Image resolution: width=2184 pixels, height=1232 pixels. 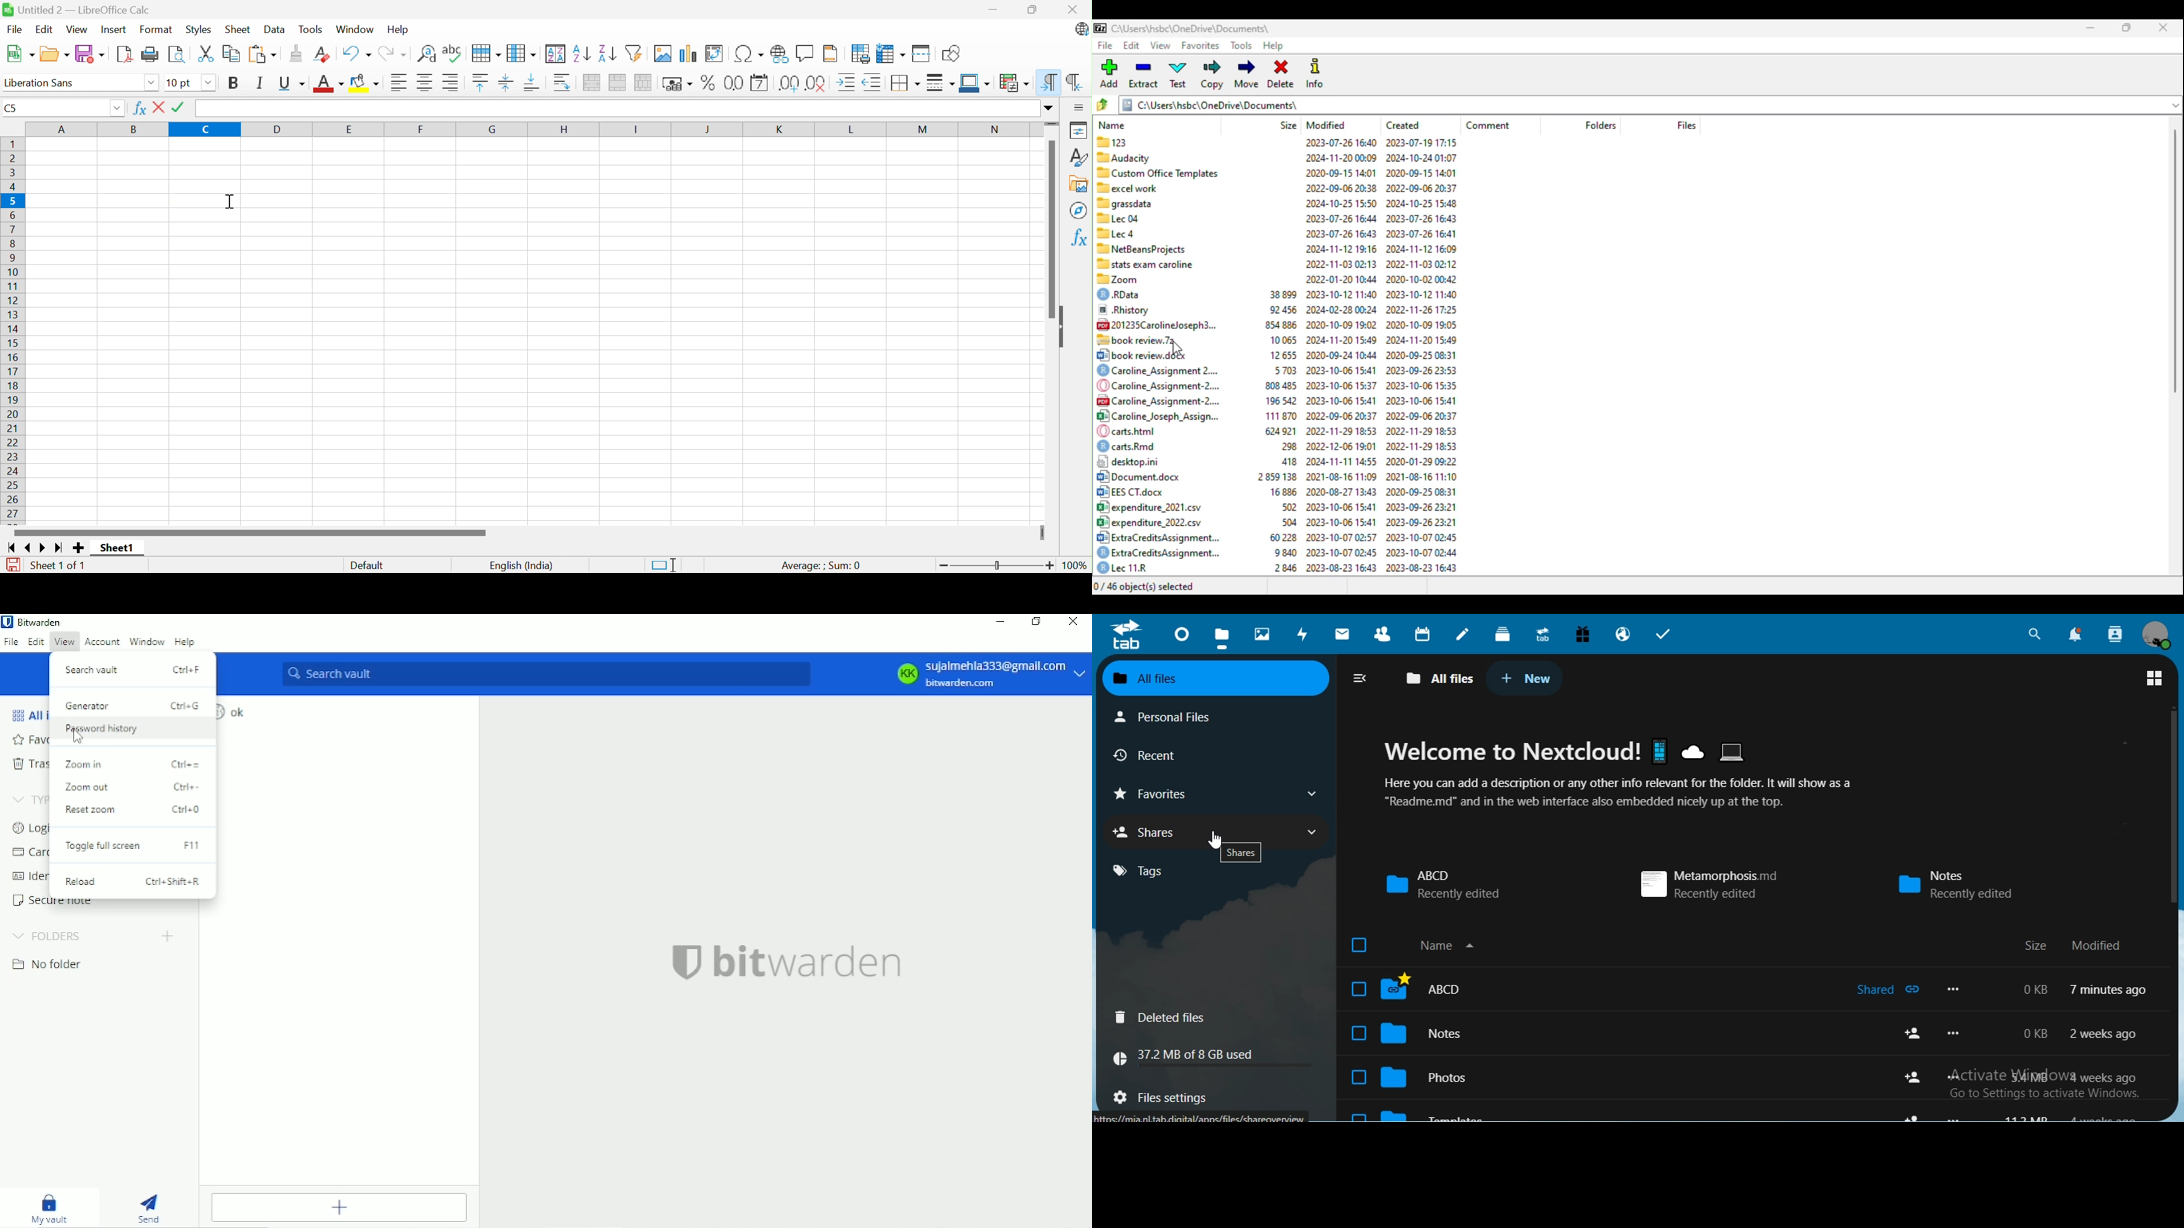 I want to click on check box, so click(x=1360, y=1116).